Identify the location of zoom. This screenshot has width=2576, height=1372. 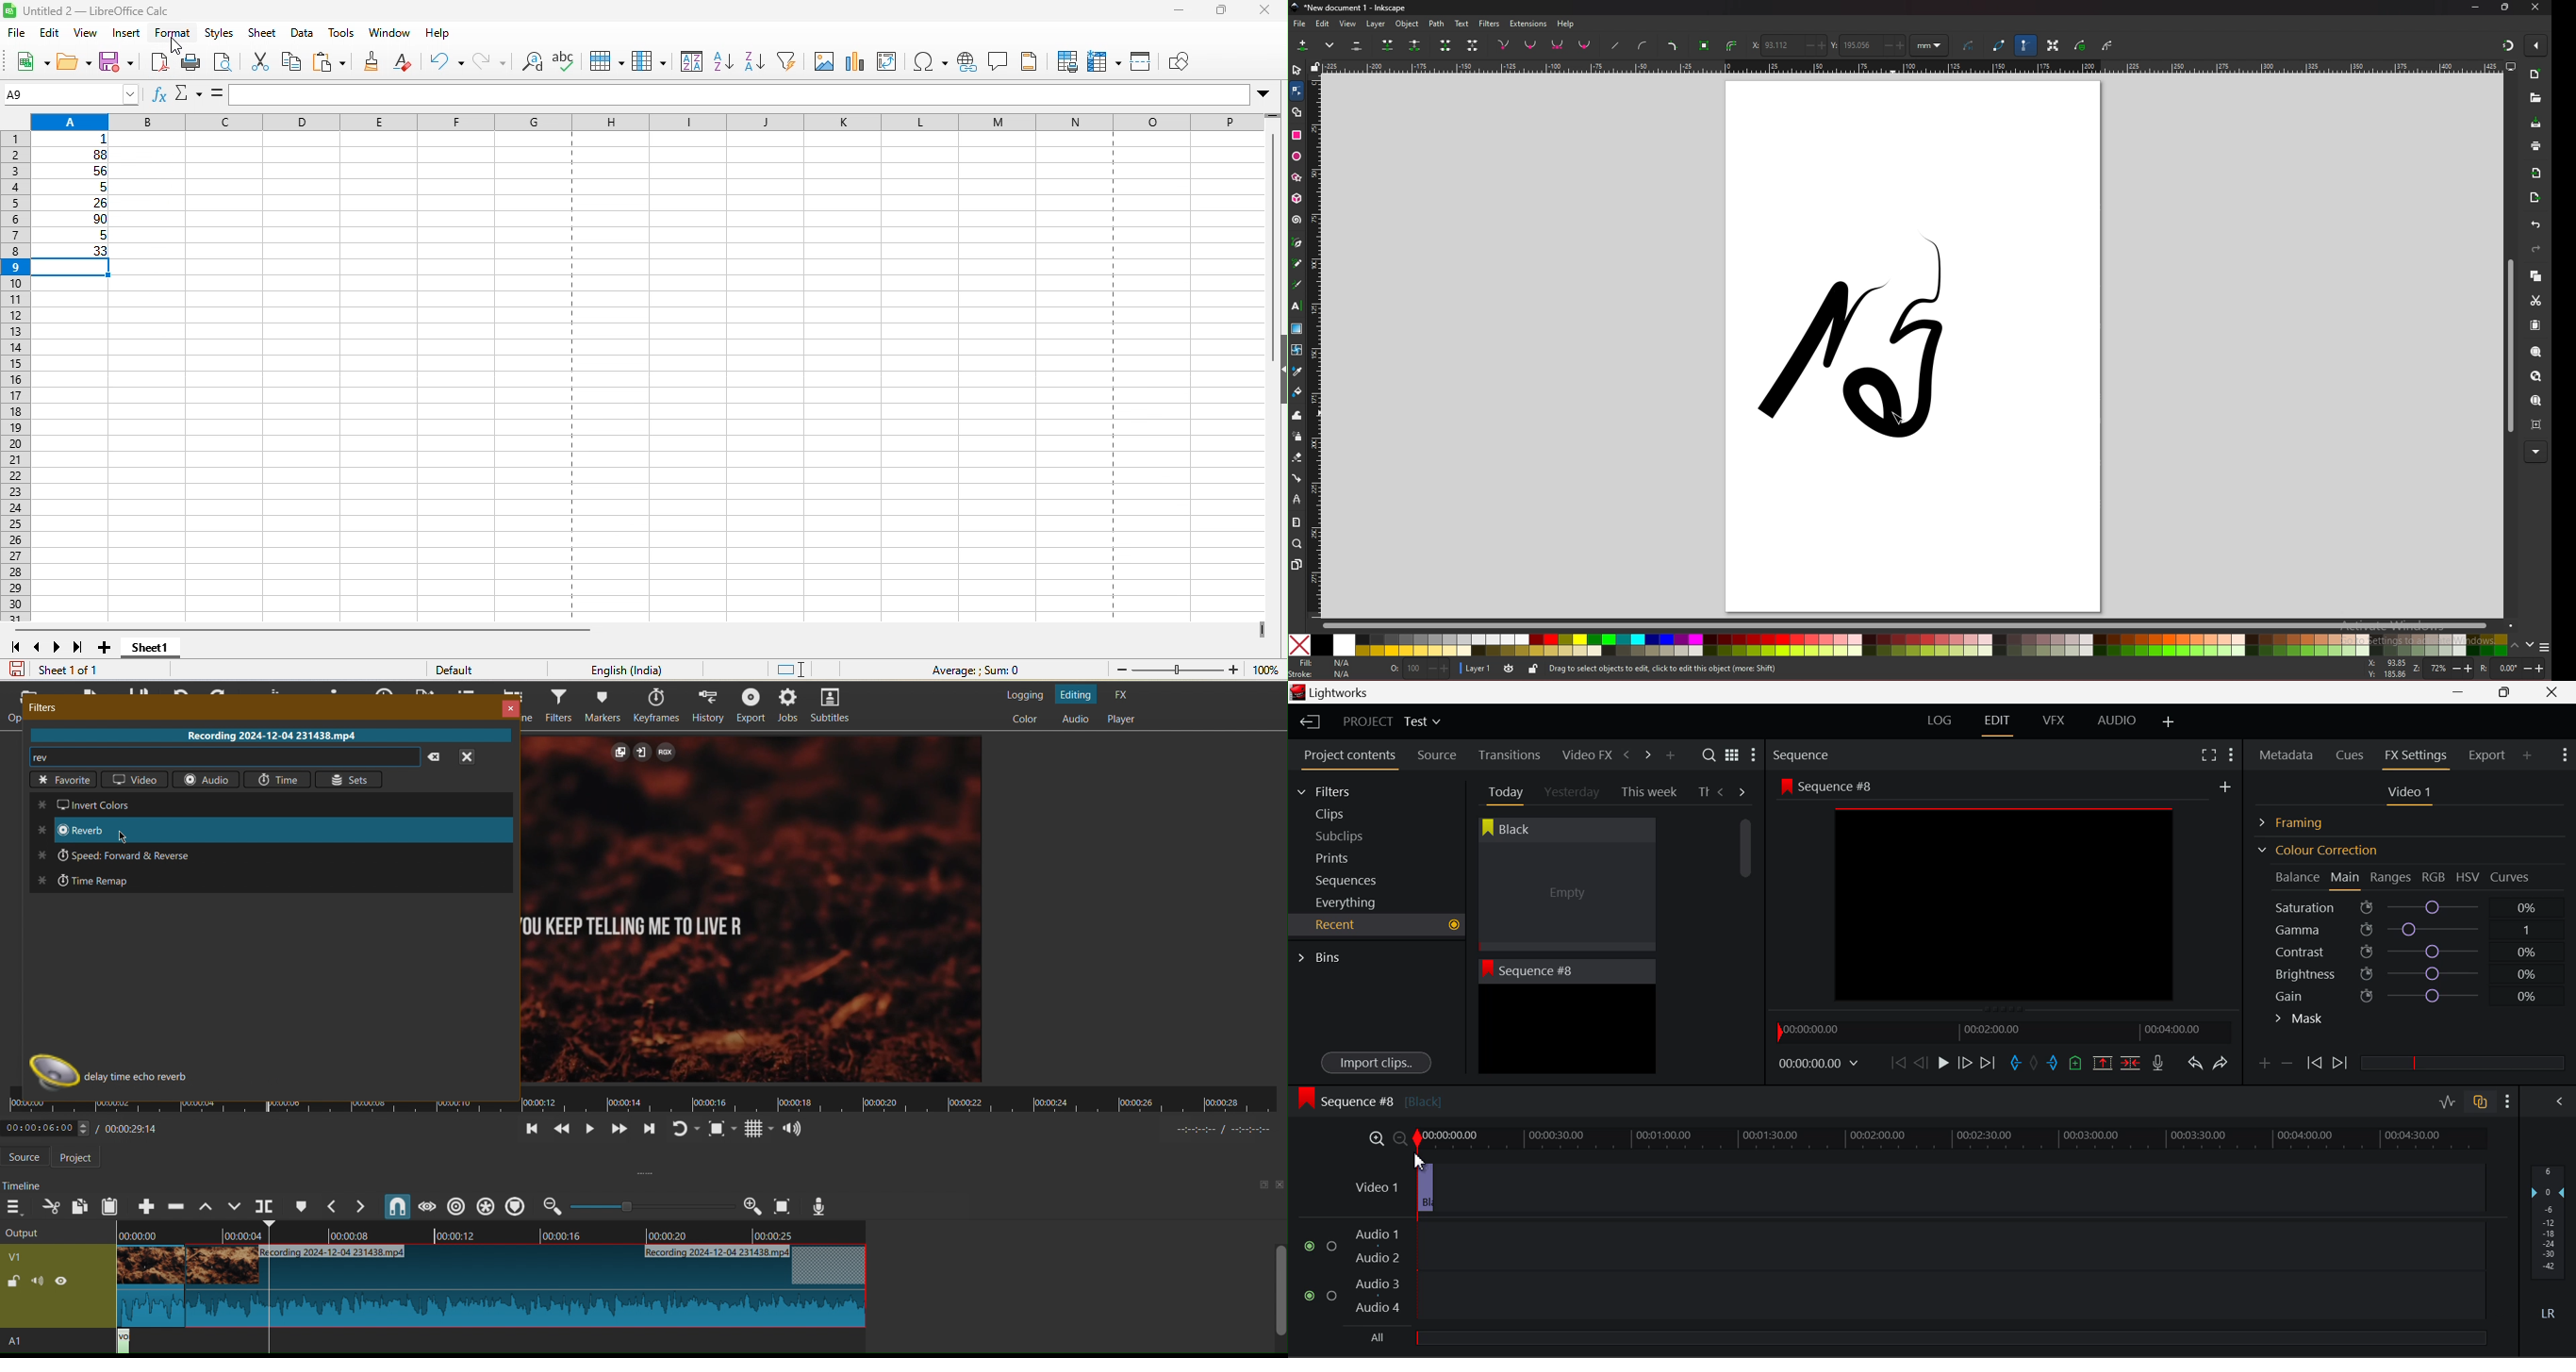
(1297, 544).